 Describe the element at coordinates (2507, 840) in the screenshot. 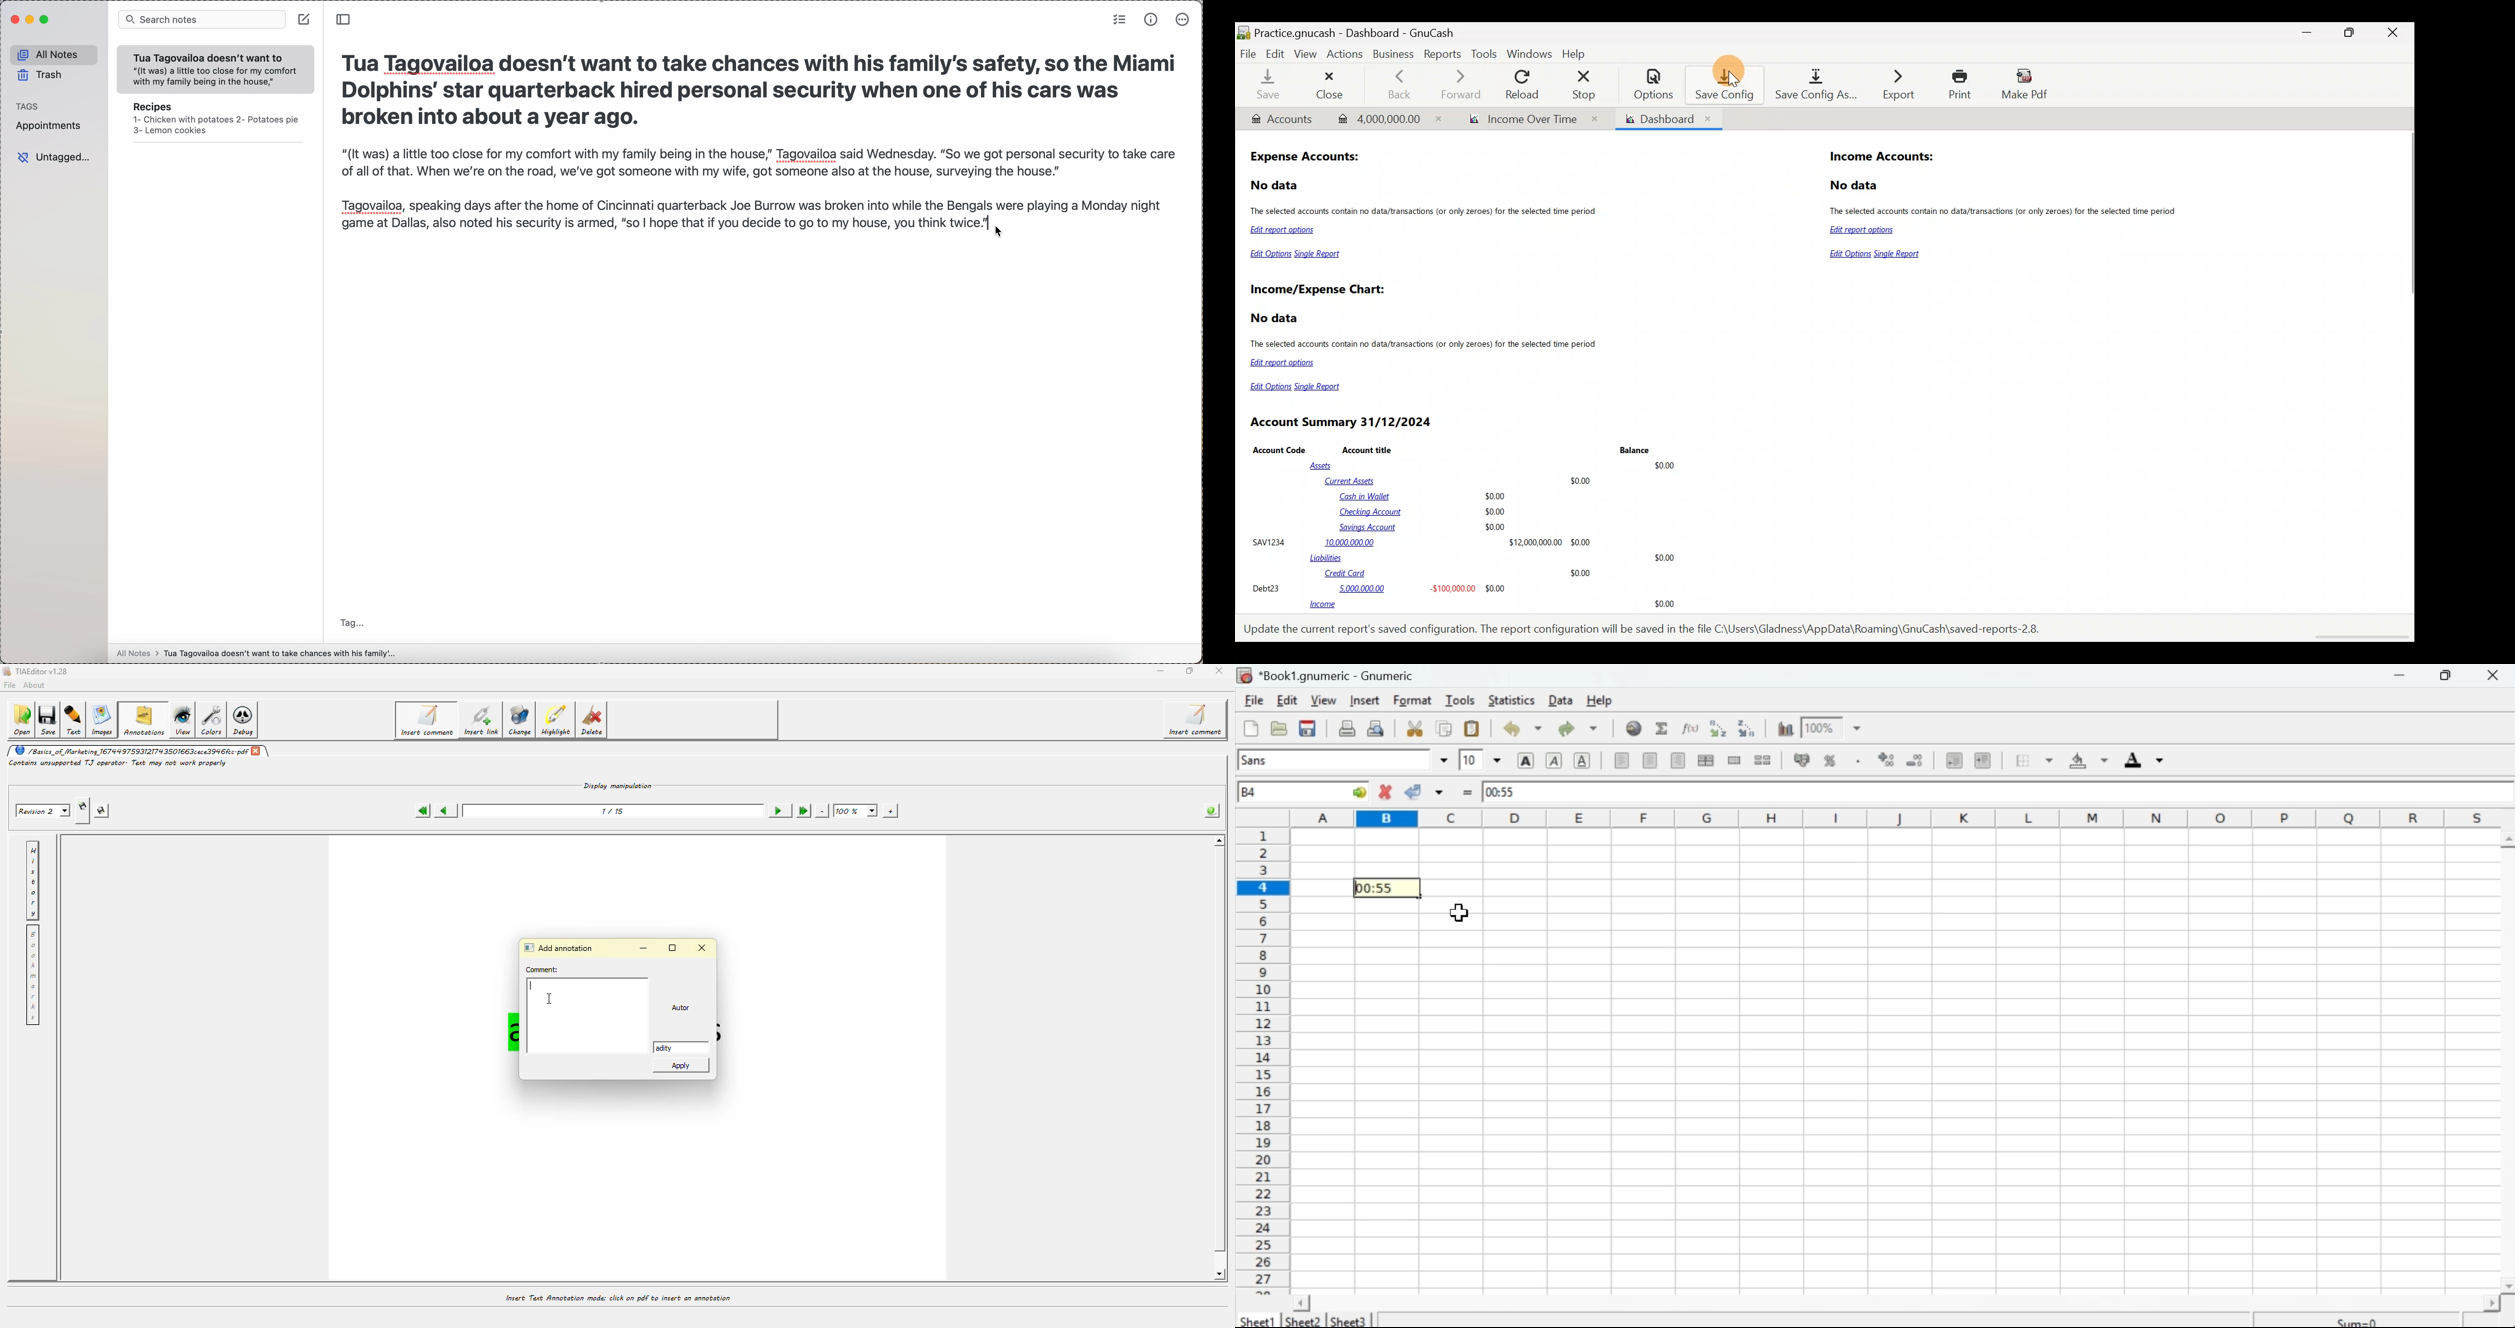

I see `scroll up` at that location.